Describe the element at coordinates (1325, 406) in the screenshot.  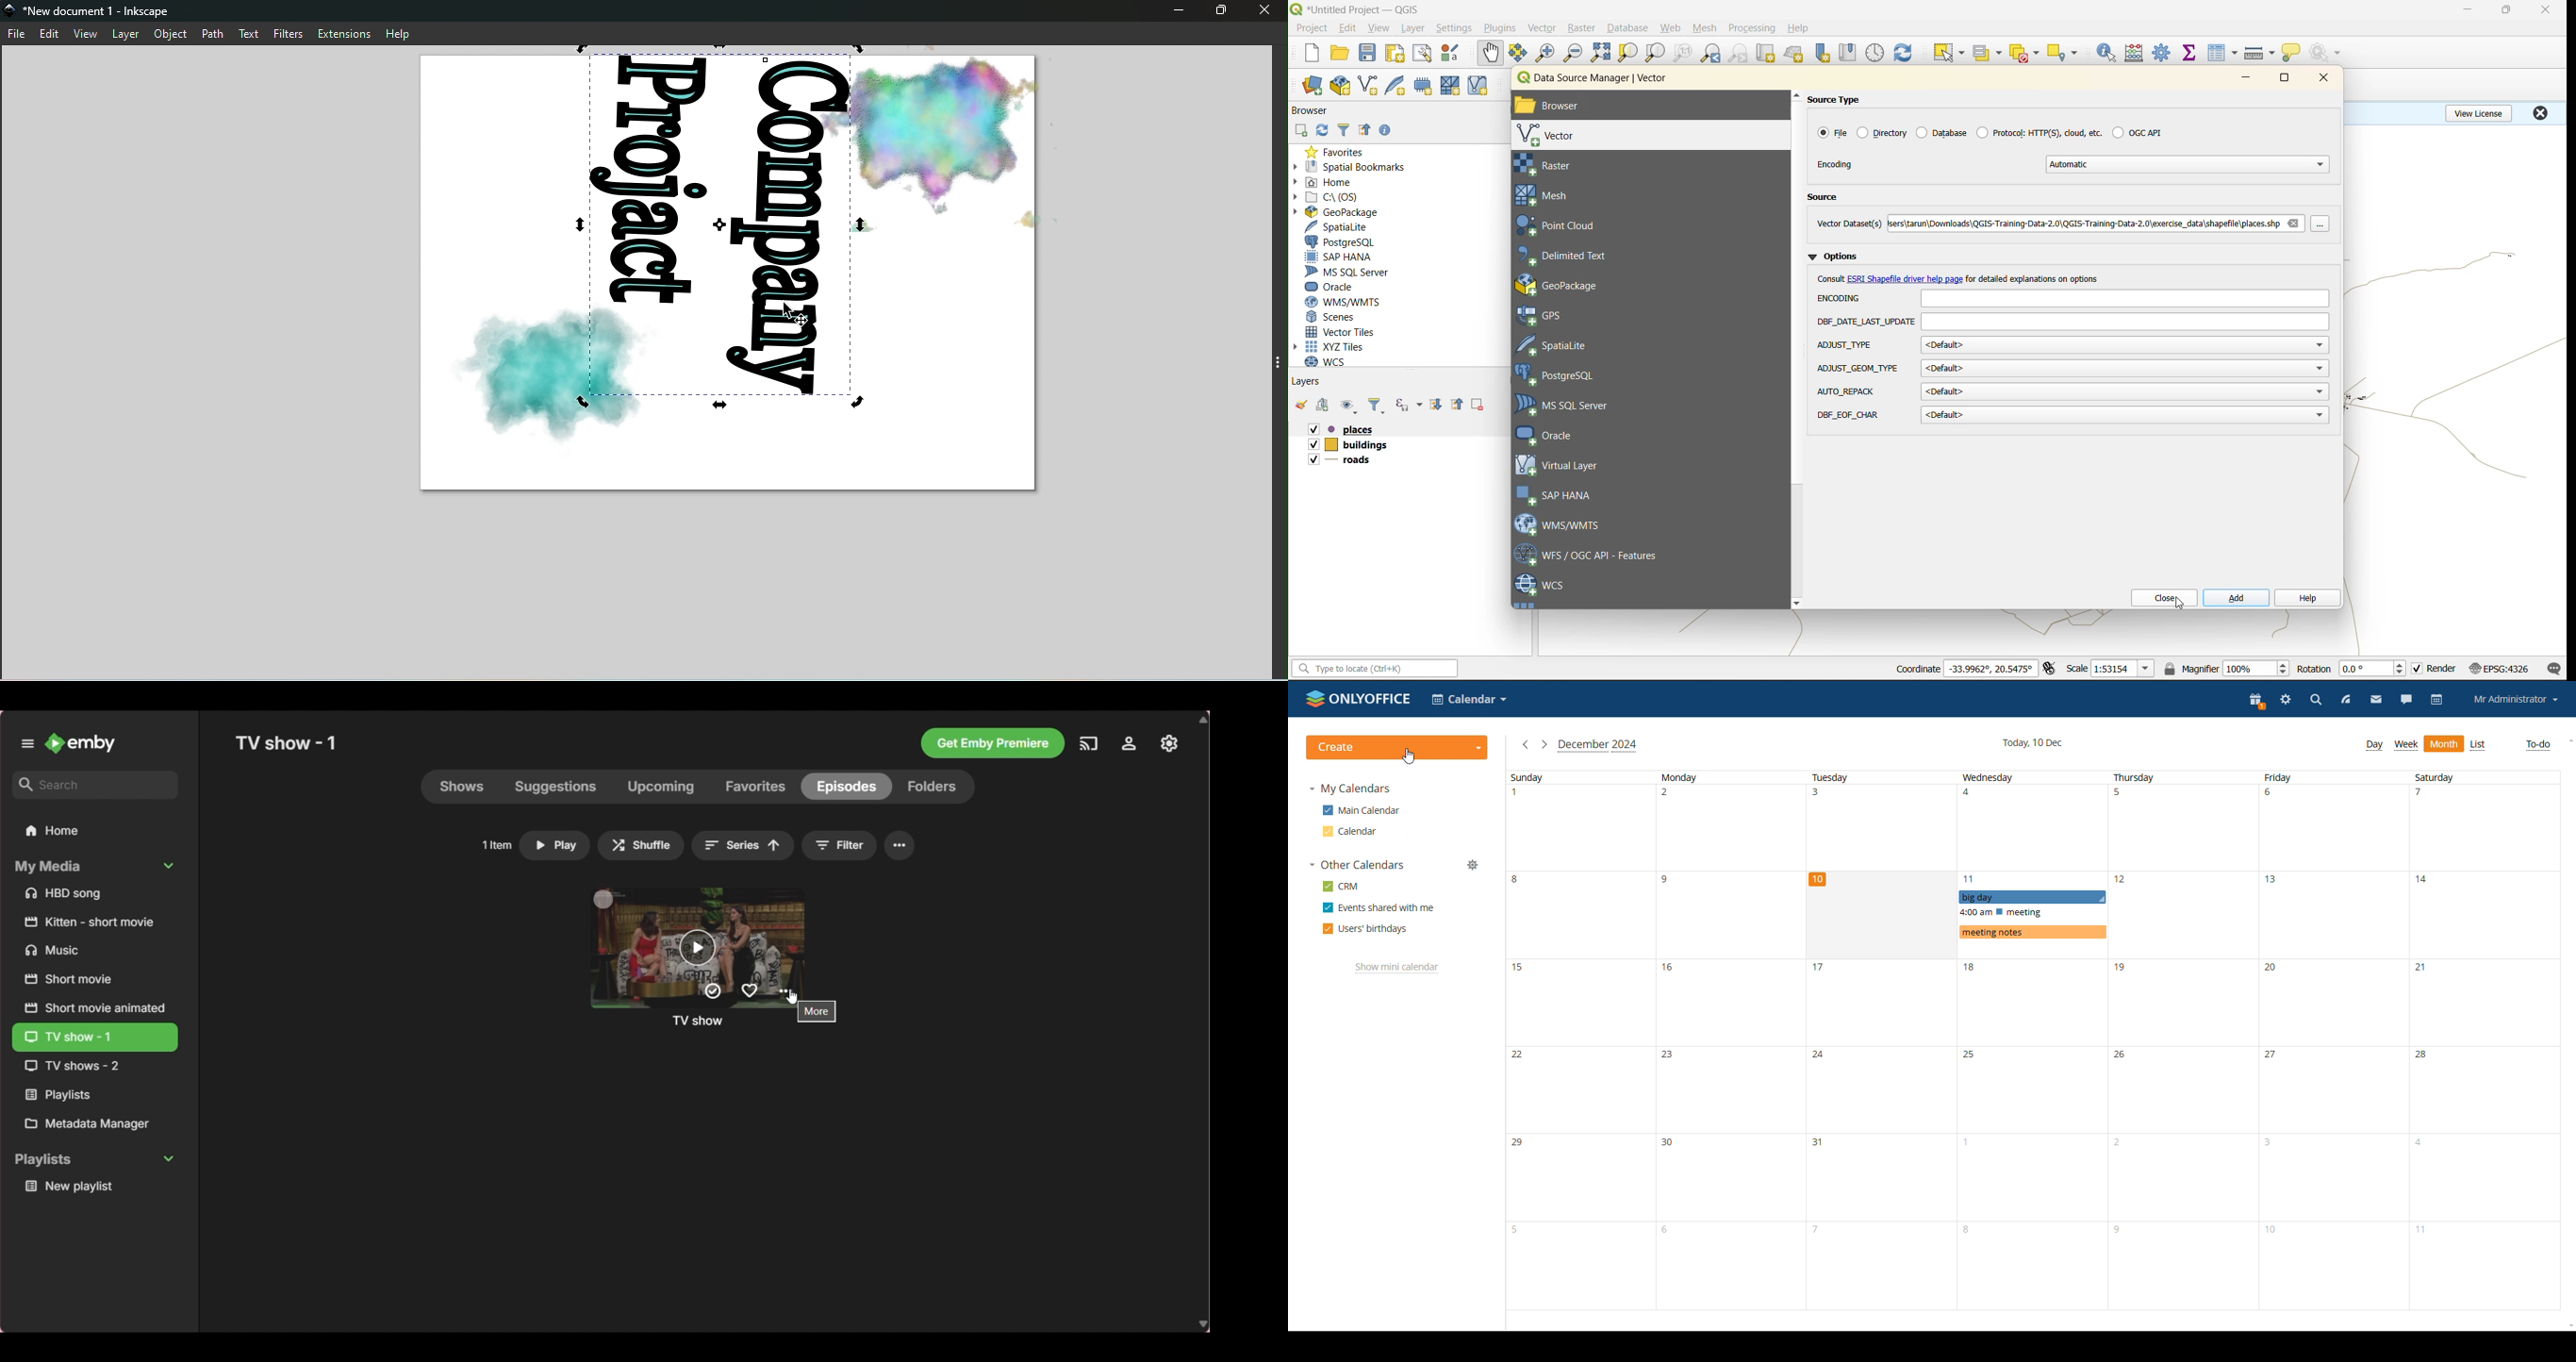
I see `add` at that location.